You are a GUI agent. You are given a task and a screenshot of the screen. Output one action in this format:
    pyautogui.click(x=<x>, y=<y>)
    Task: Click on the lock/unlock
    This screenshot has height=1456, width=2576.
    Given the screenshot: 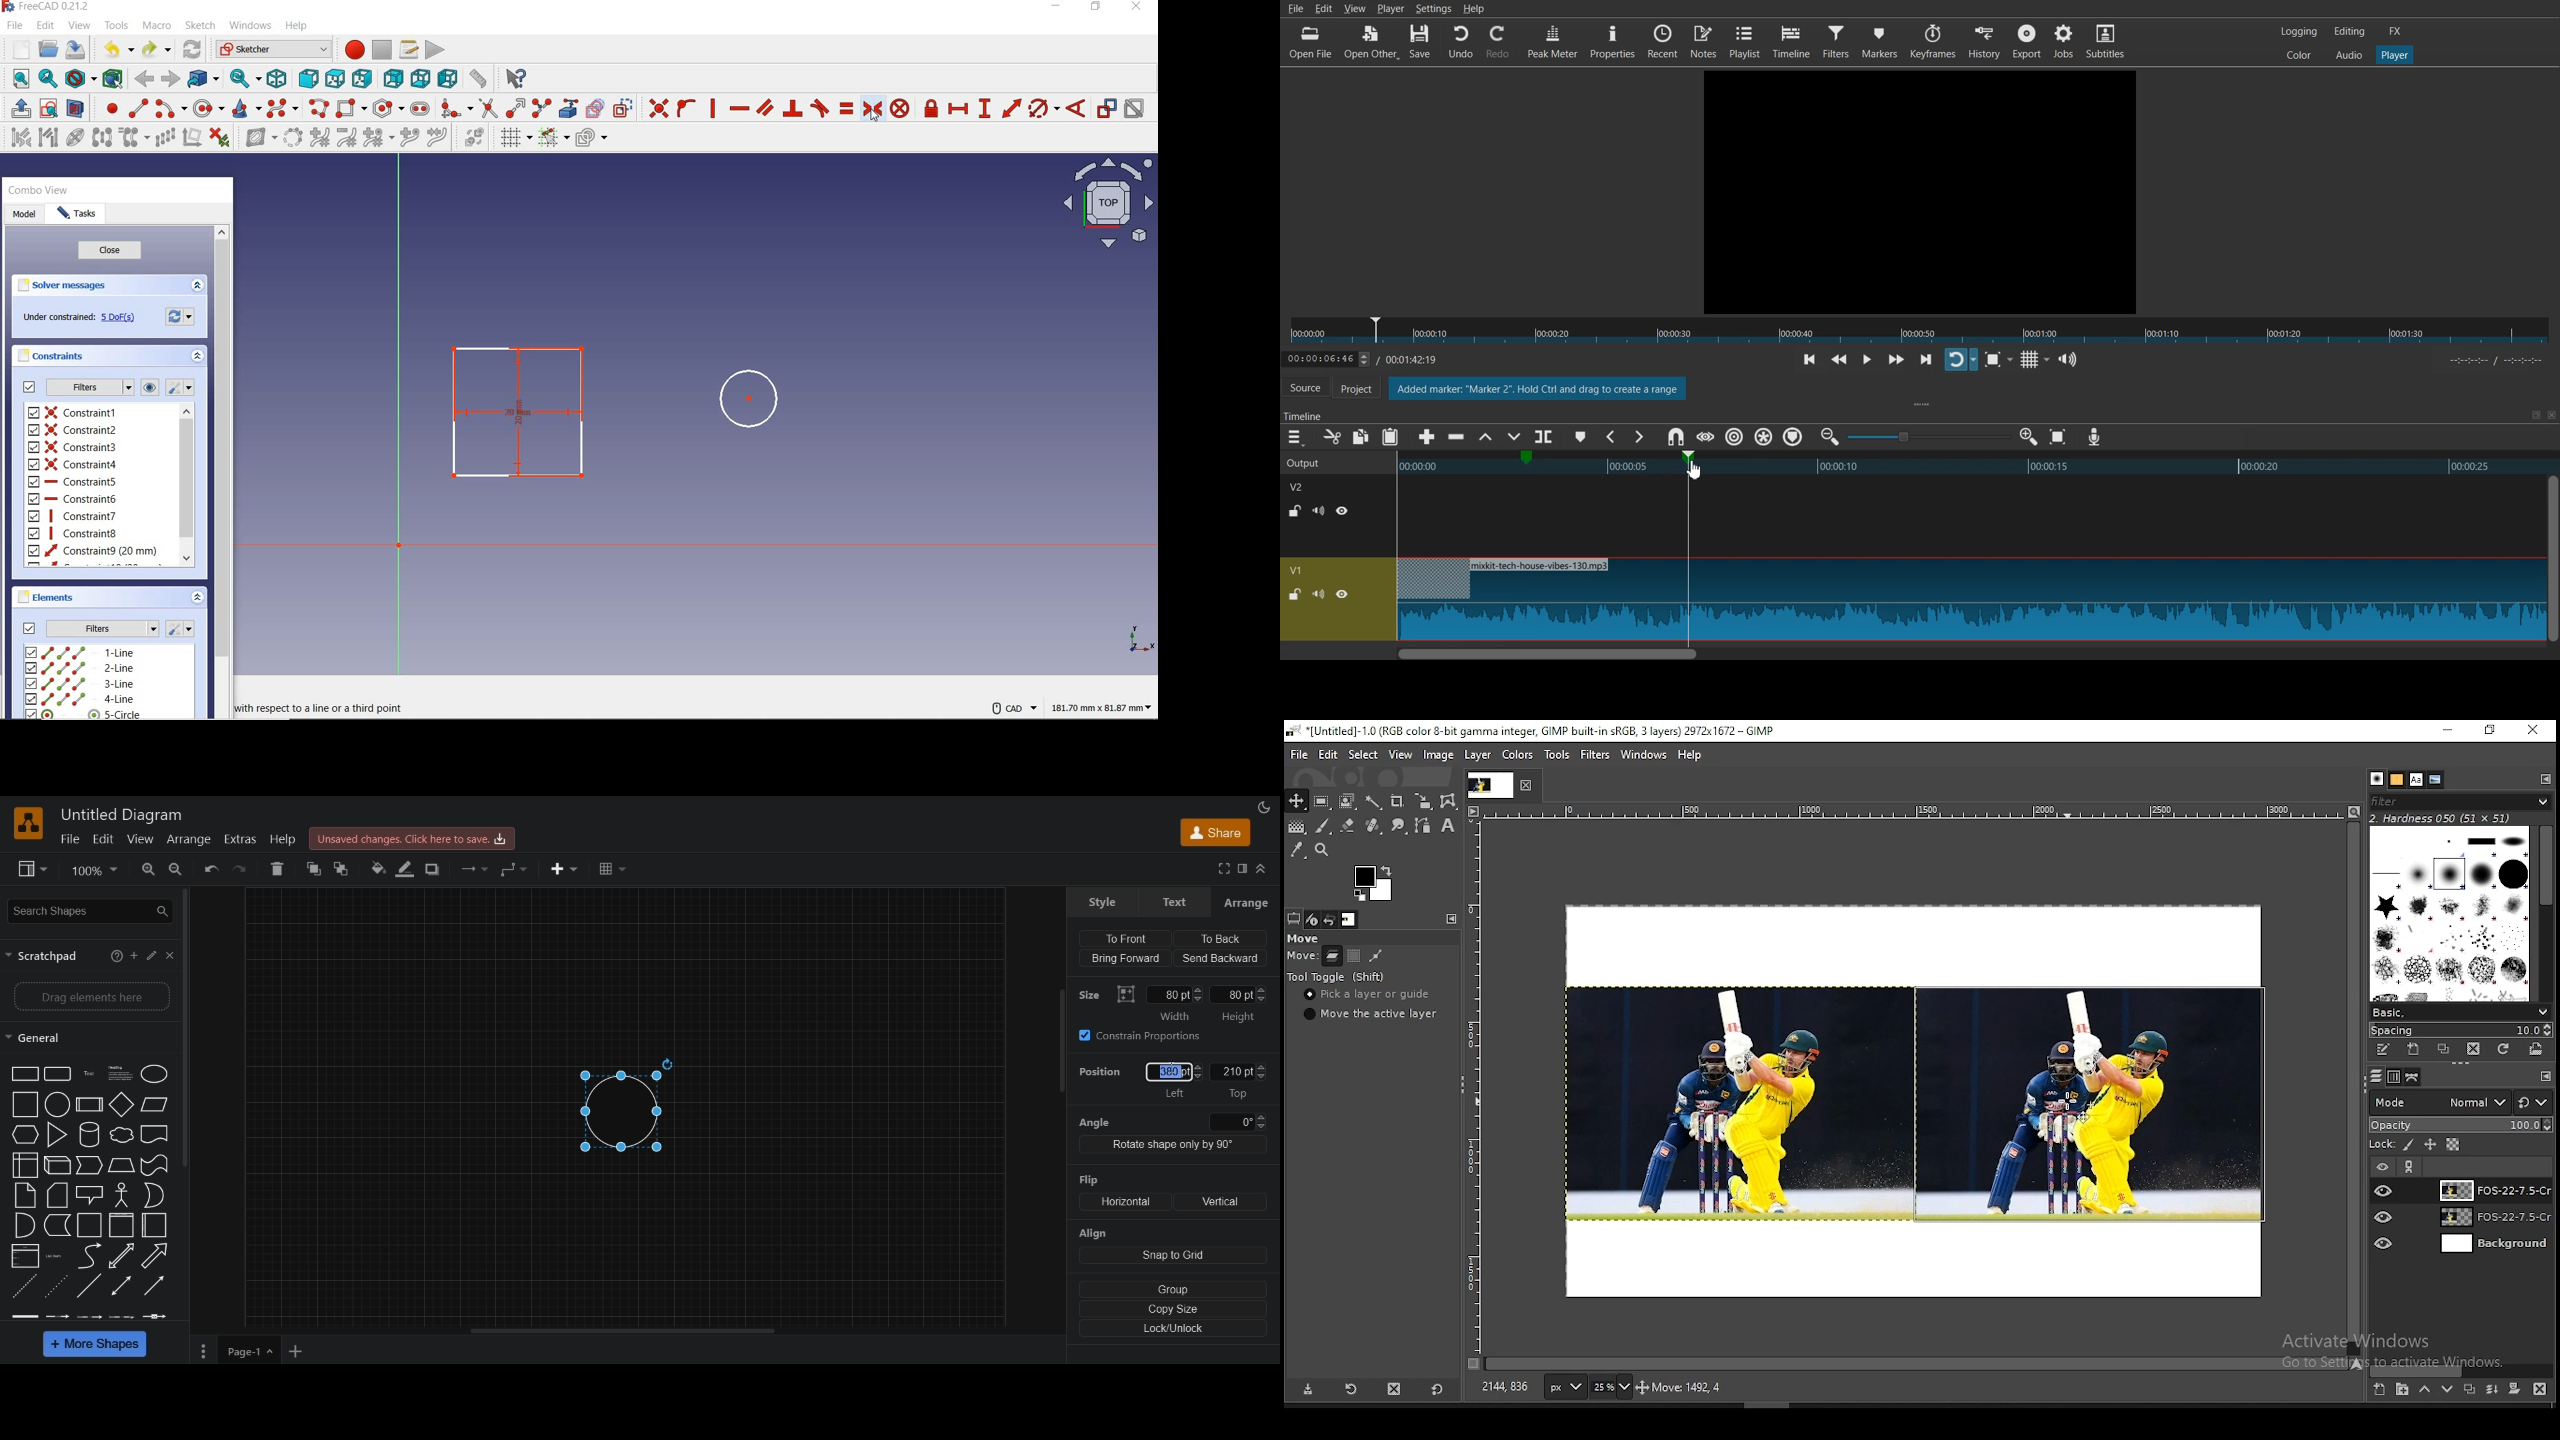 What is the action you would take?
    pyautogui.click(x=1175, y=1328)
    